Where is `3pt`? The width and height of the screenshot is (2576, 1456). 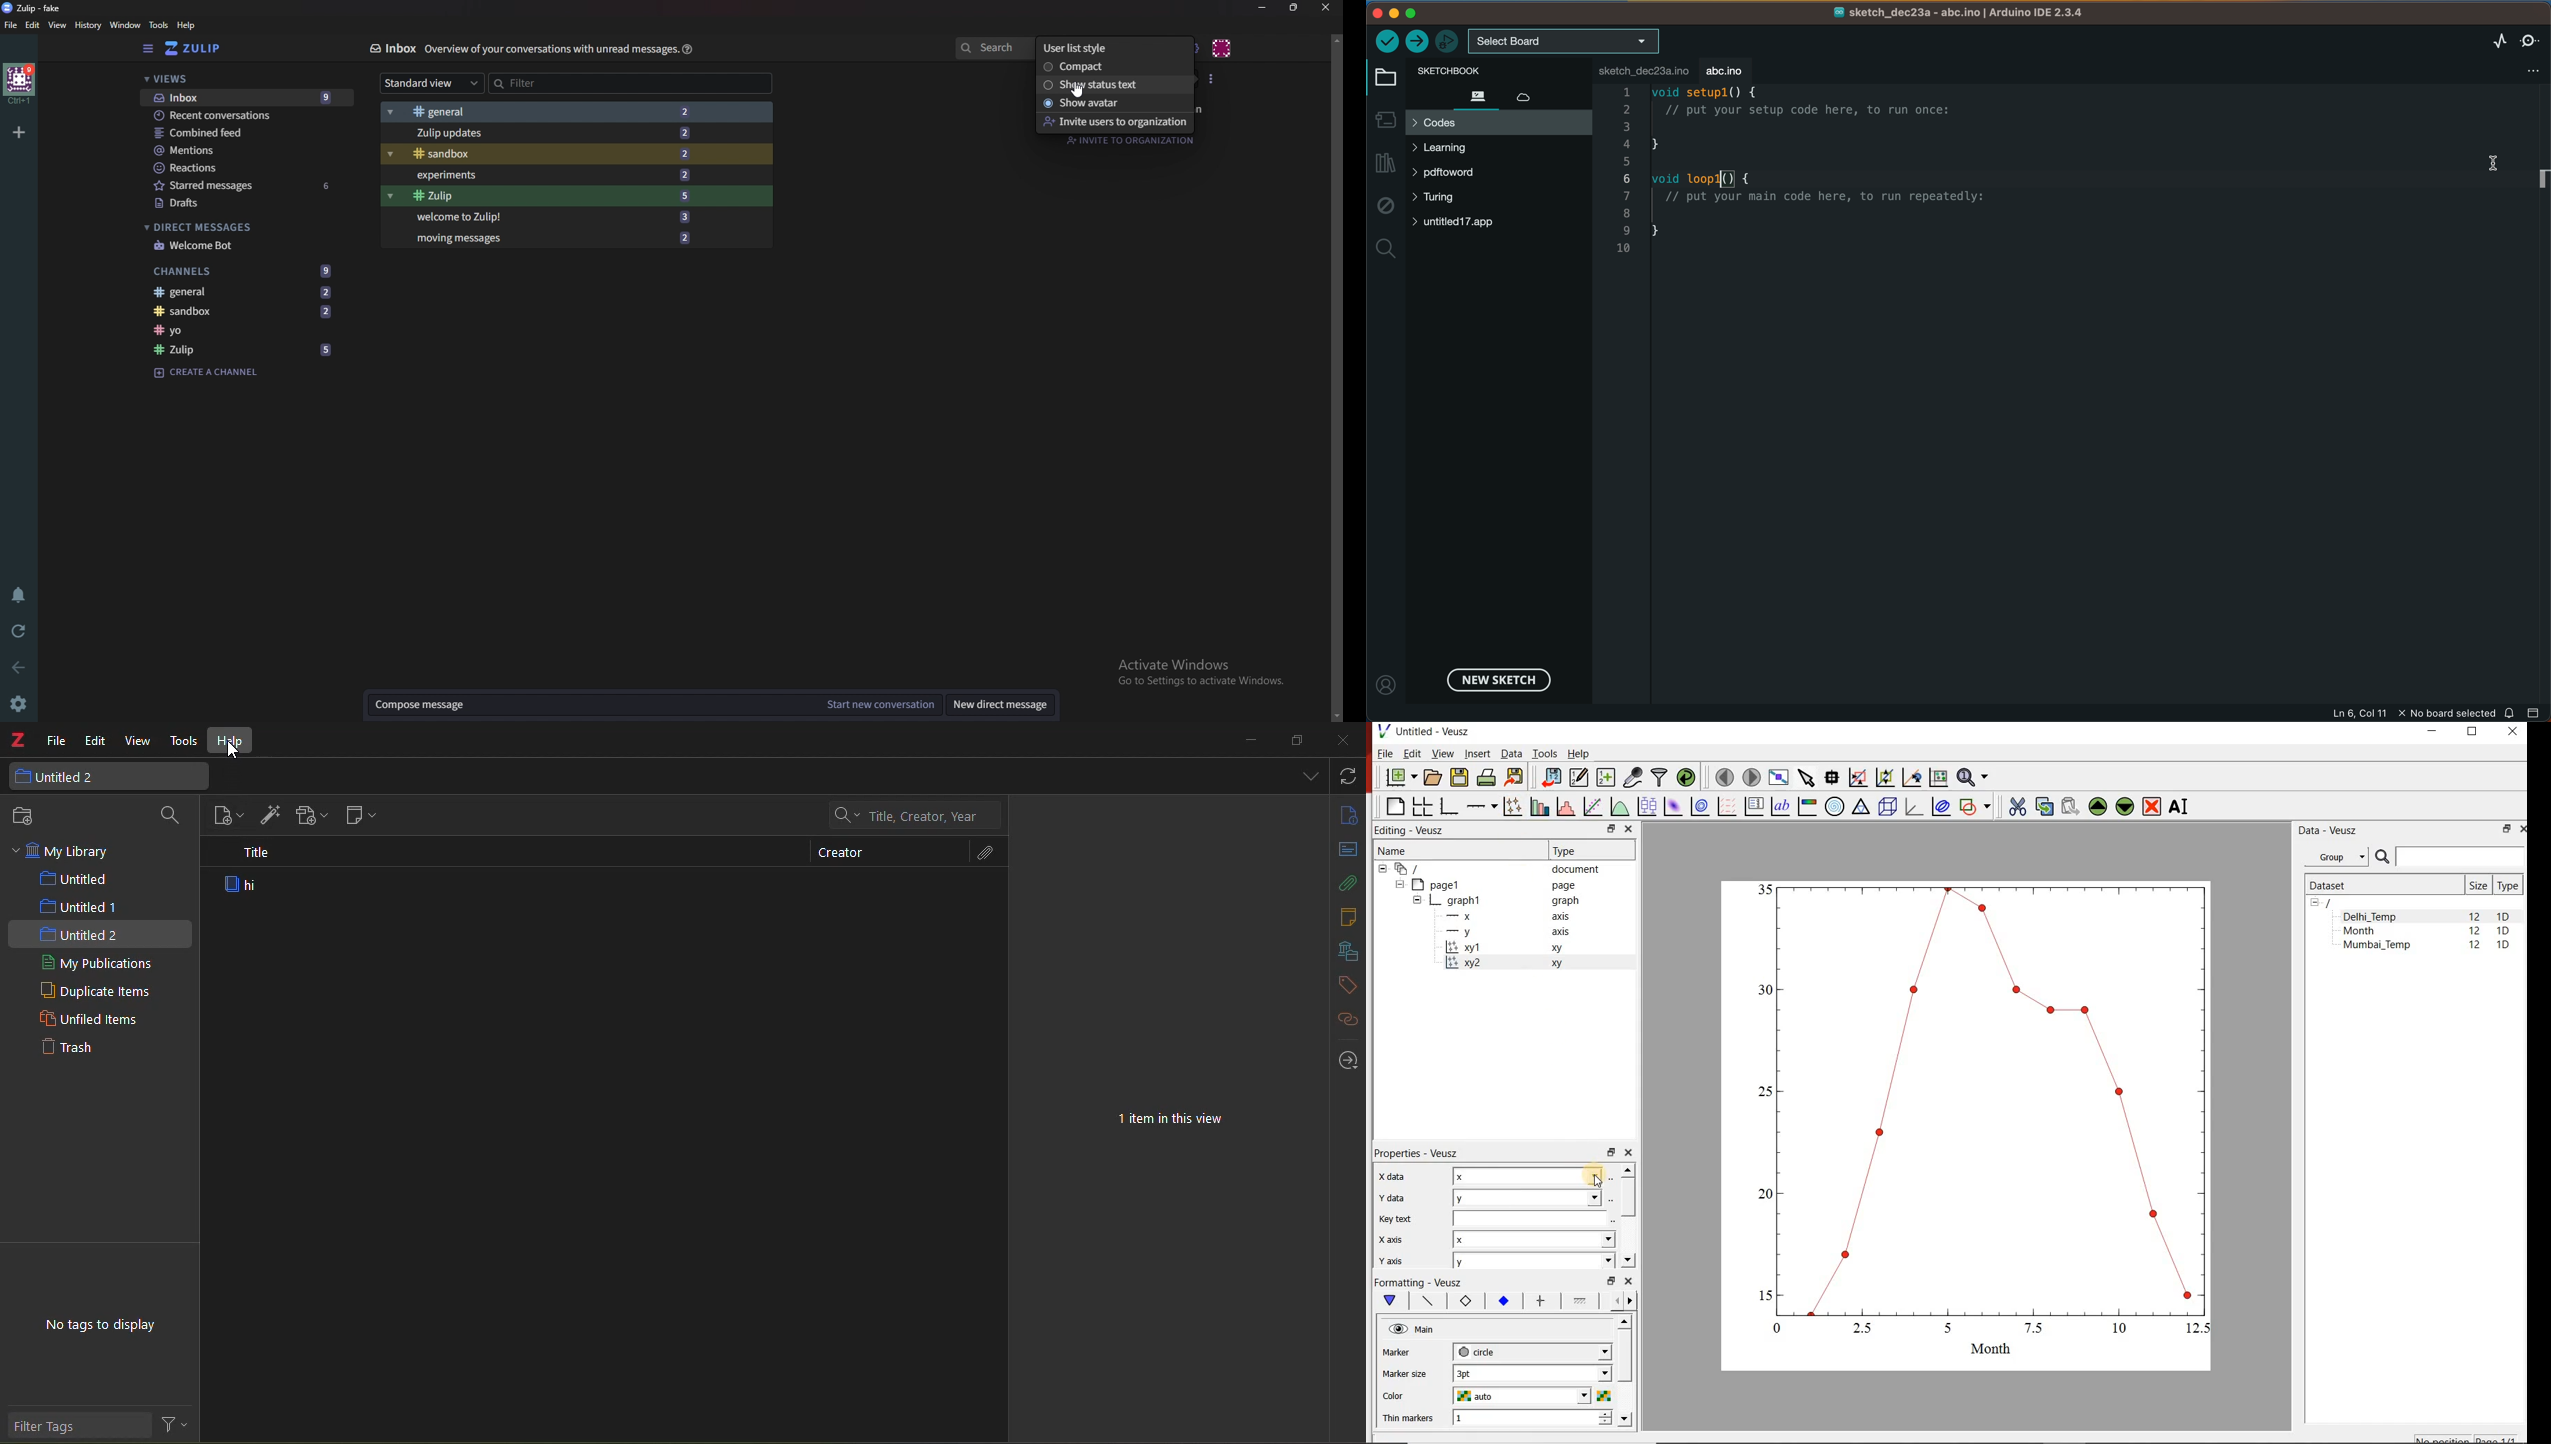
3pt is located at coordinates (1533, 1373).